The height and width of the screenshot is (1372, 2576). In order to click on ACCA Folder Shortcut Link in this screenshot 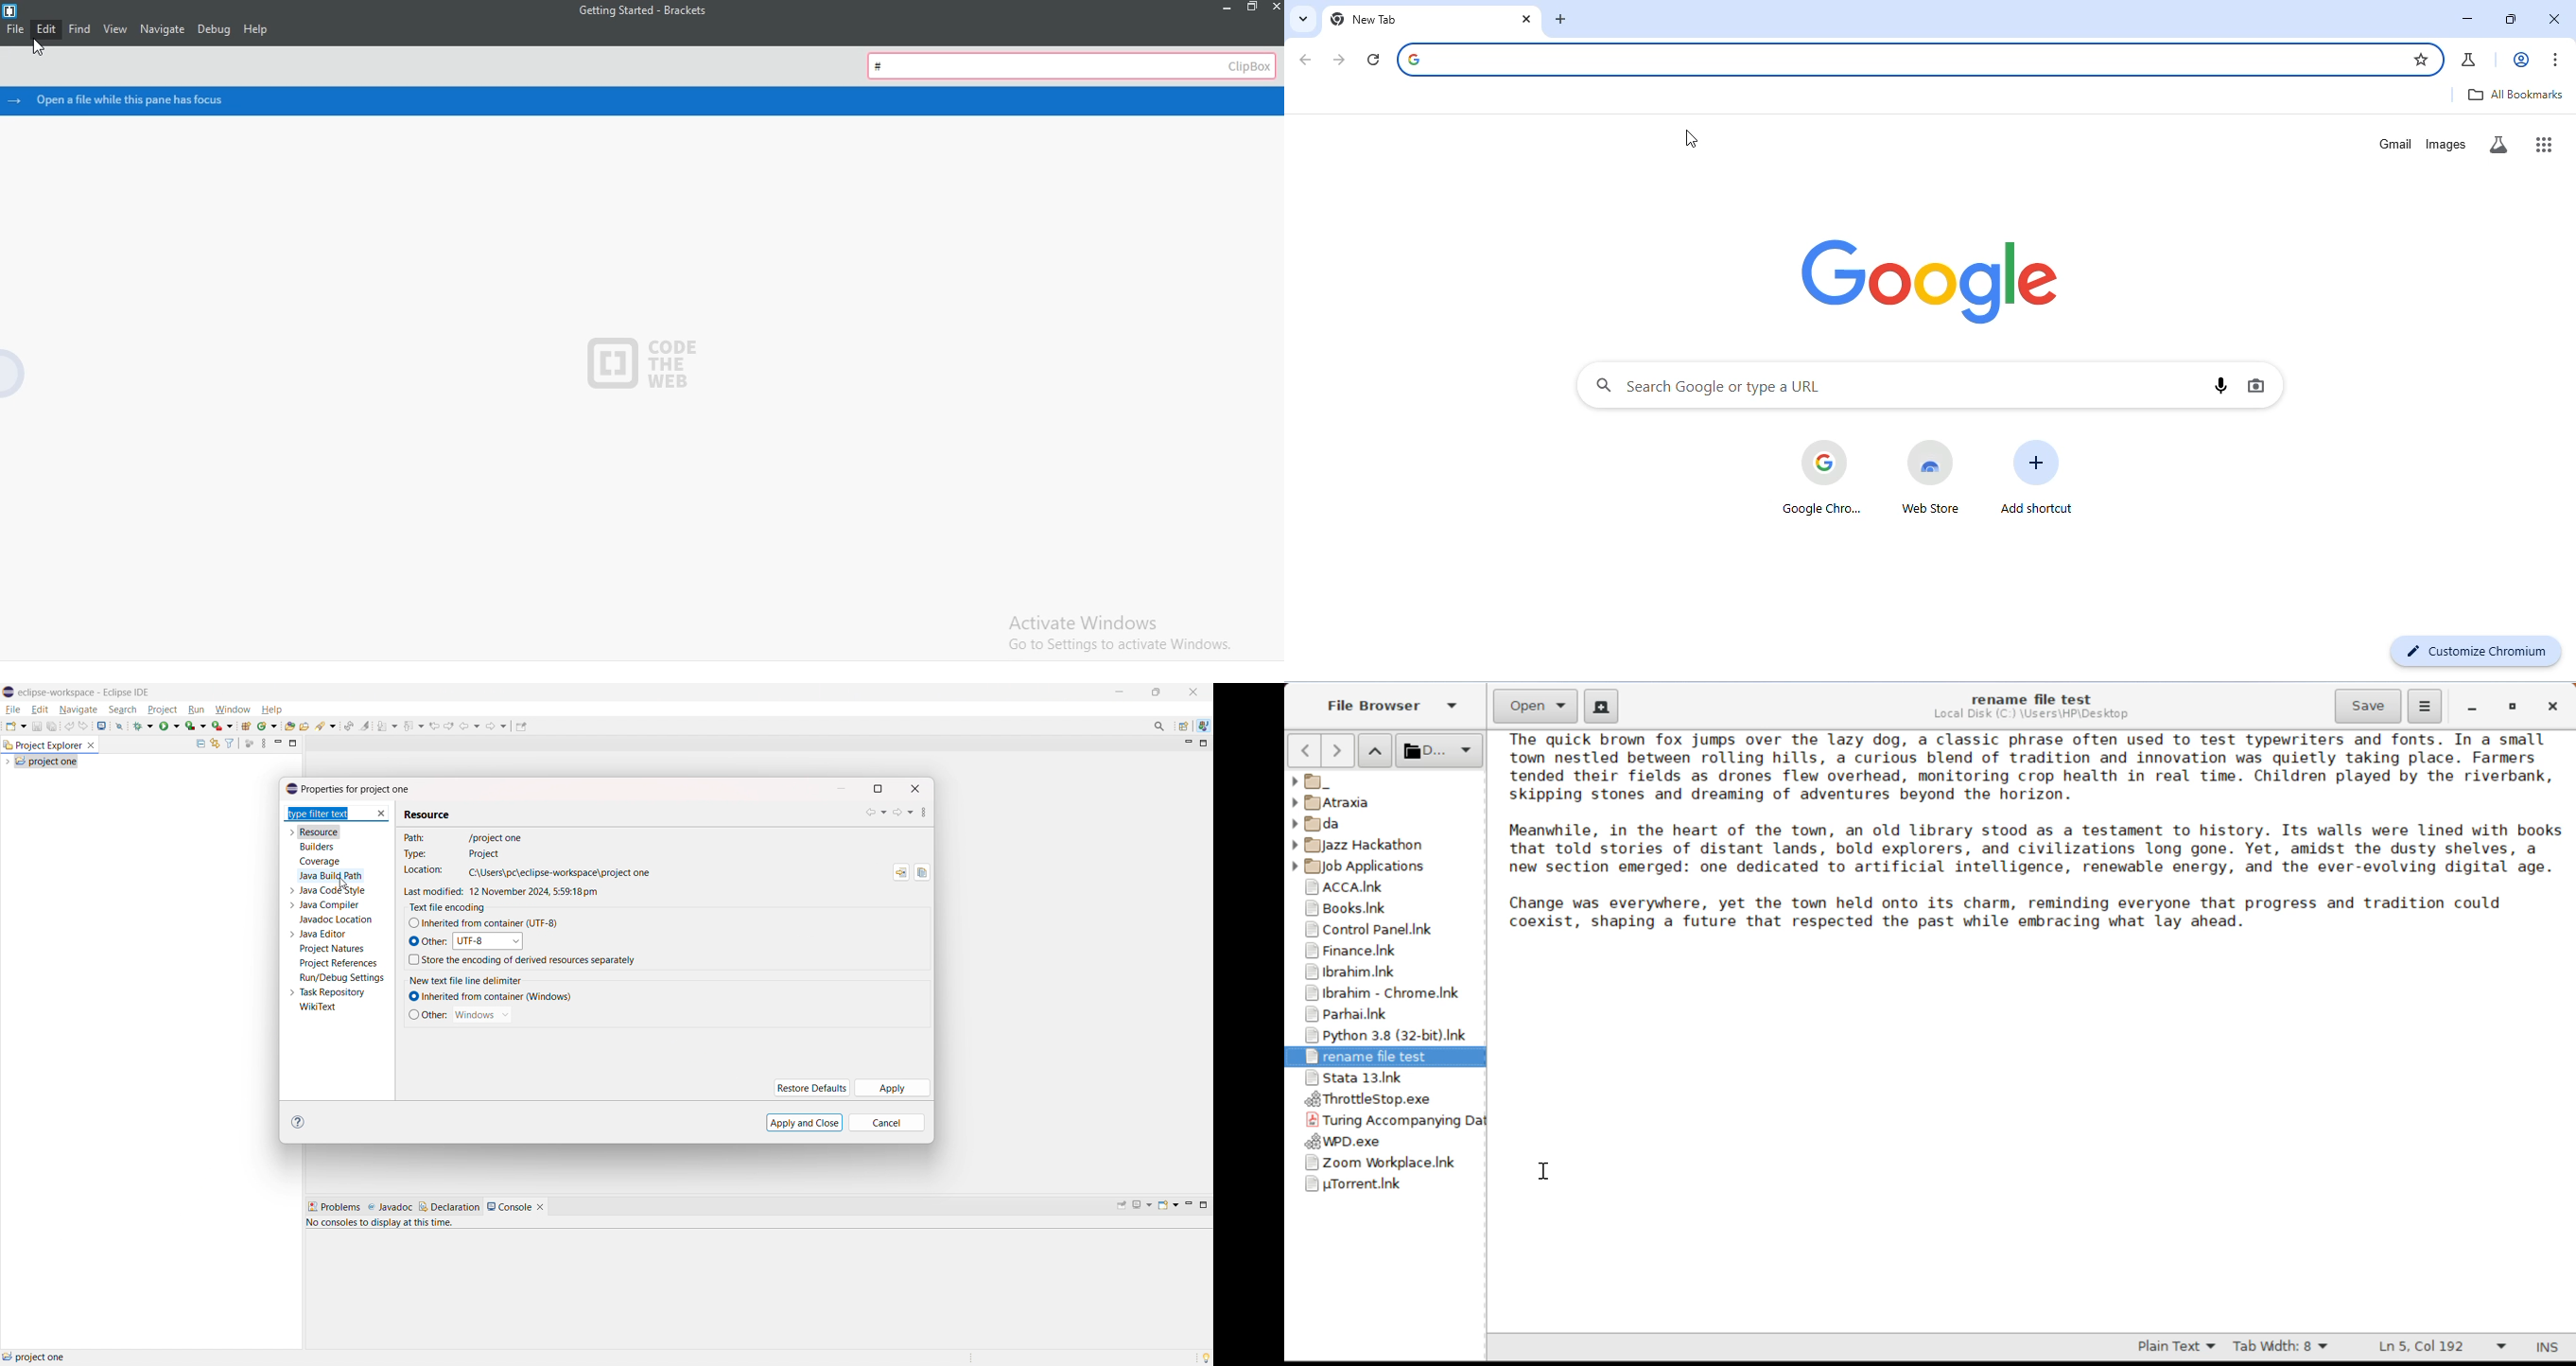, I will do `click(1386, 888)`.